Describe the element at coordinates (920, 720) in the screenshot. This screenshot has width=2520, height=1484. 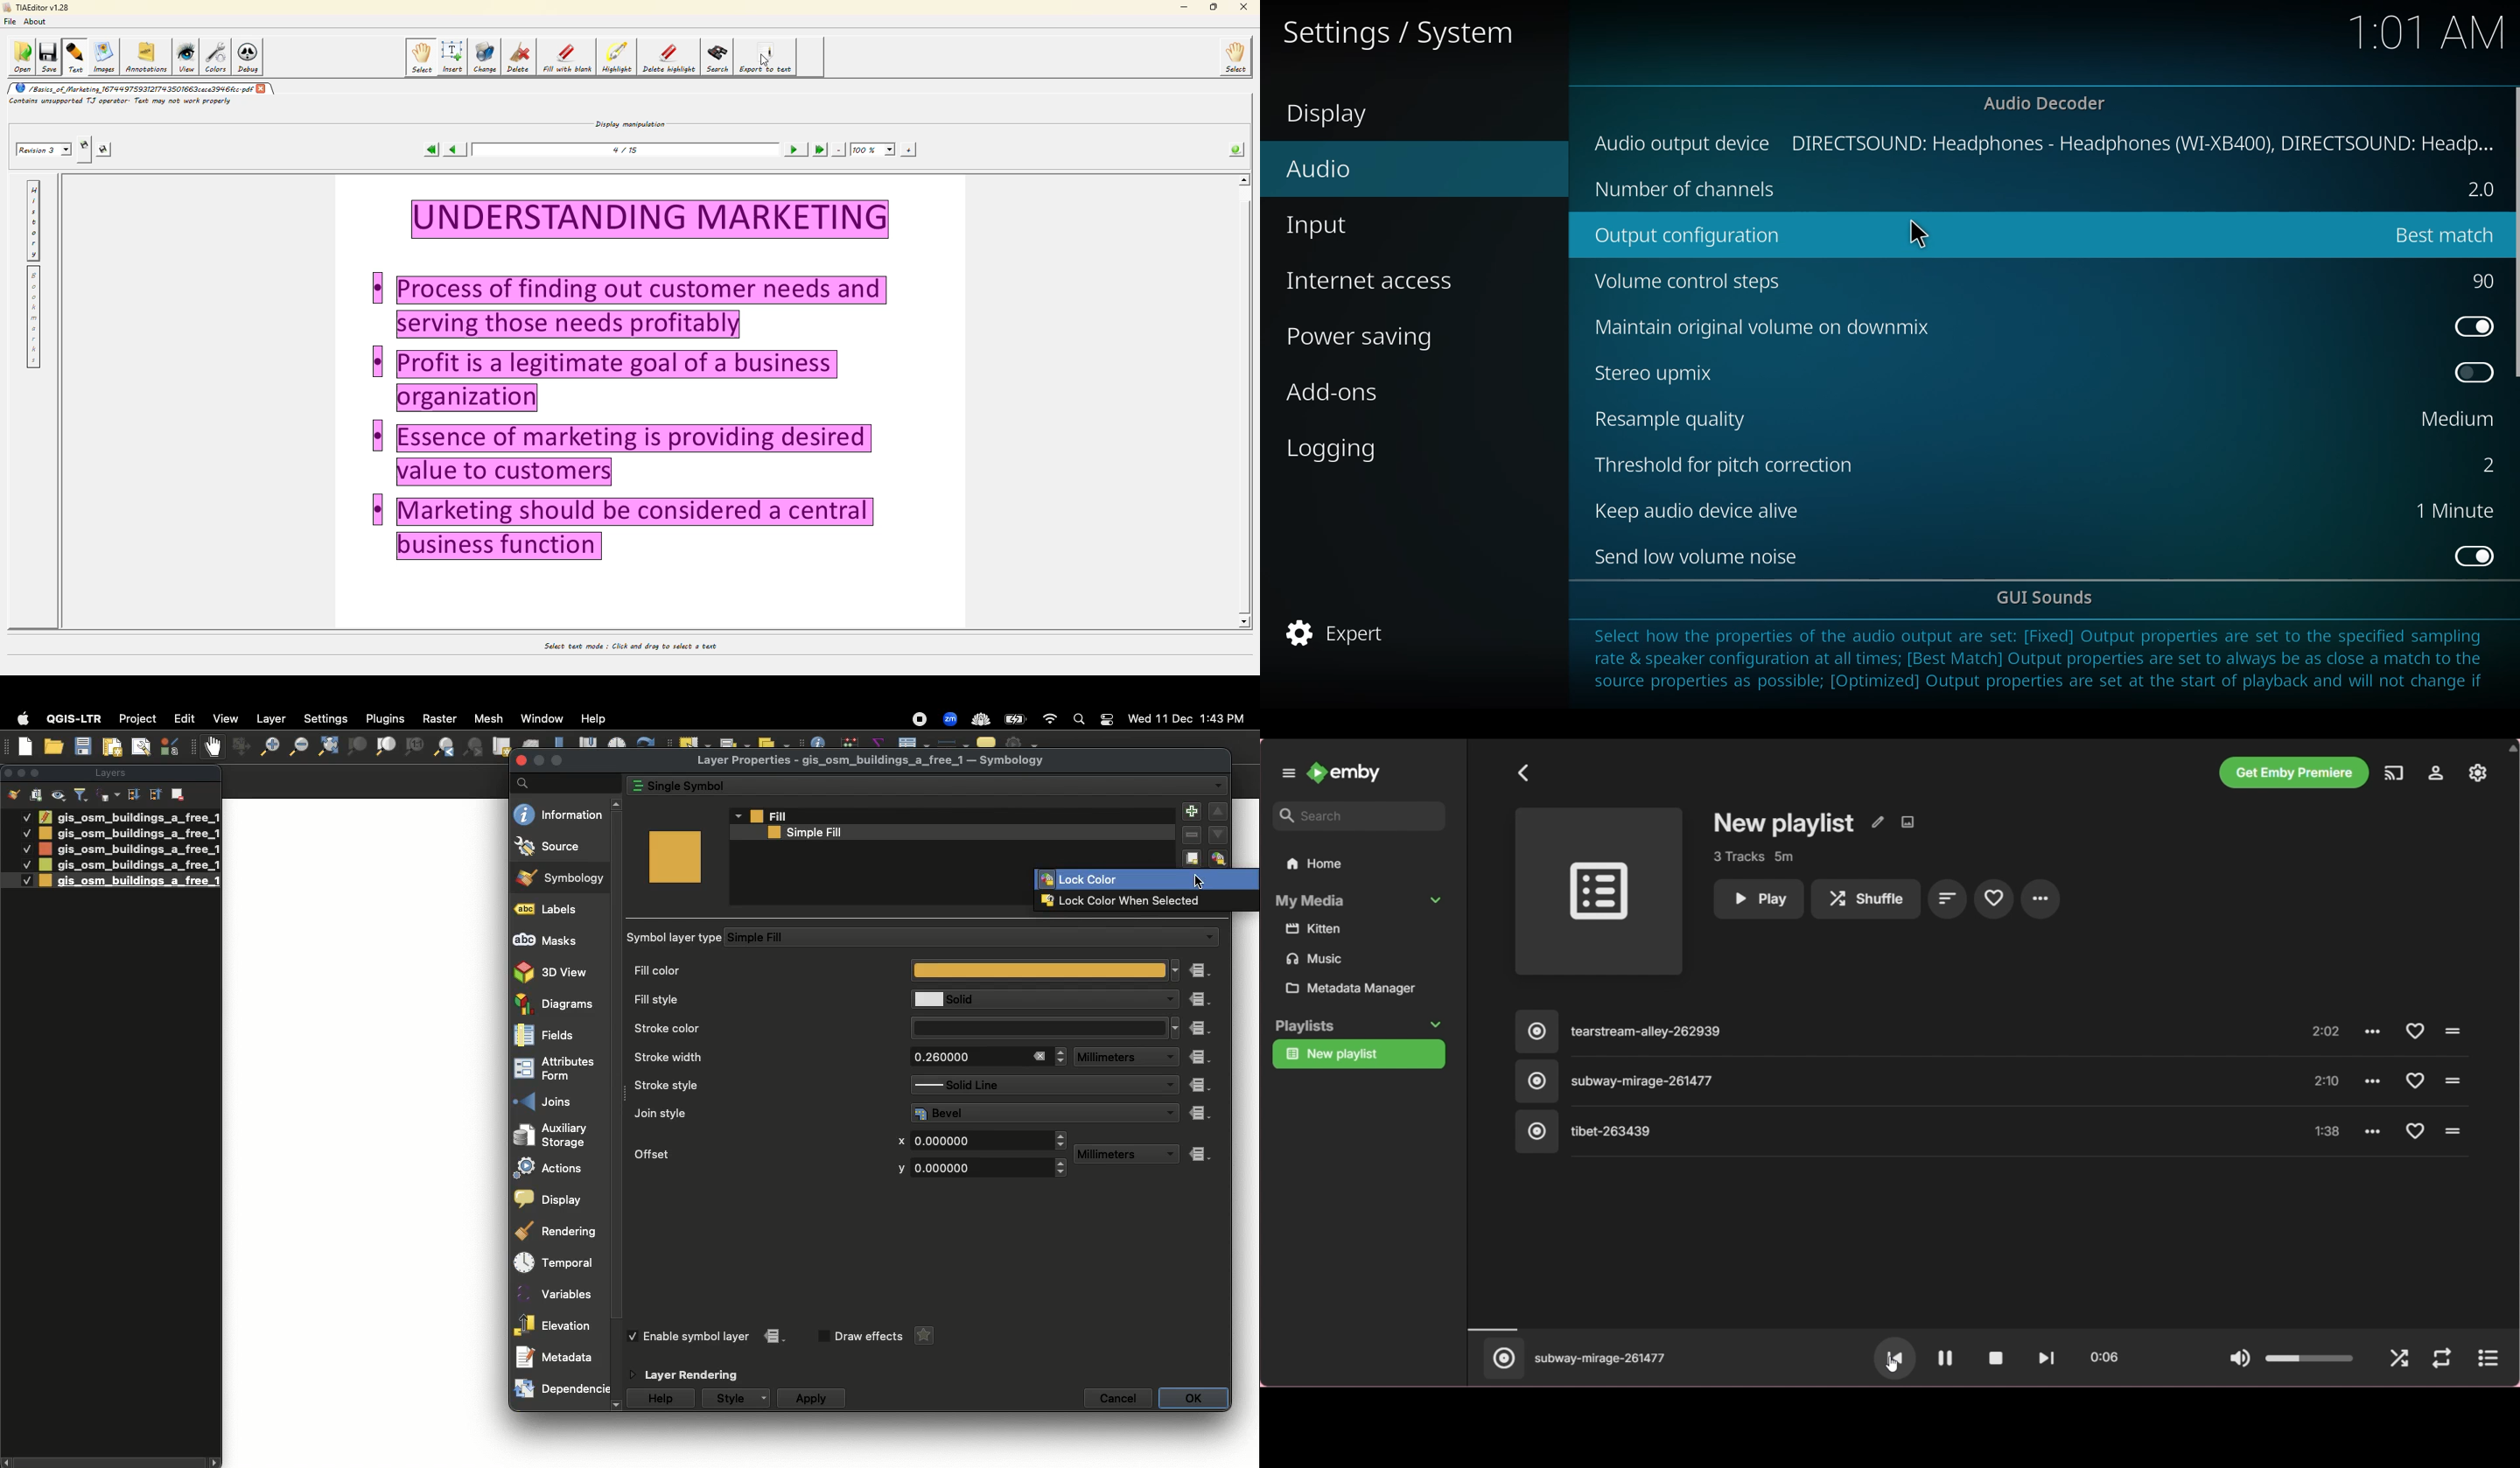
I see `Recording` at that location.